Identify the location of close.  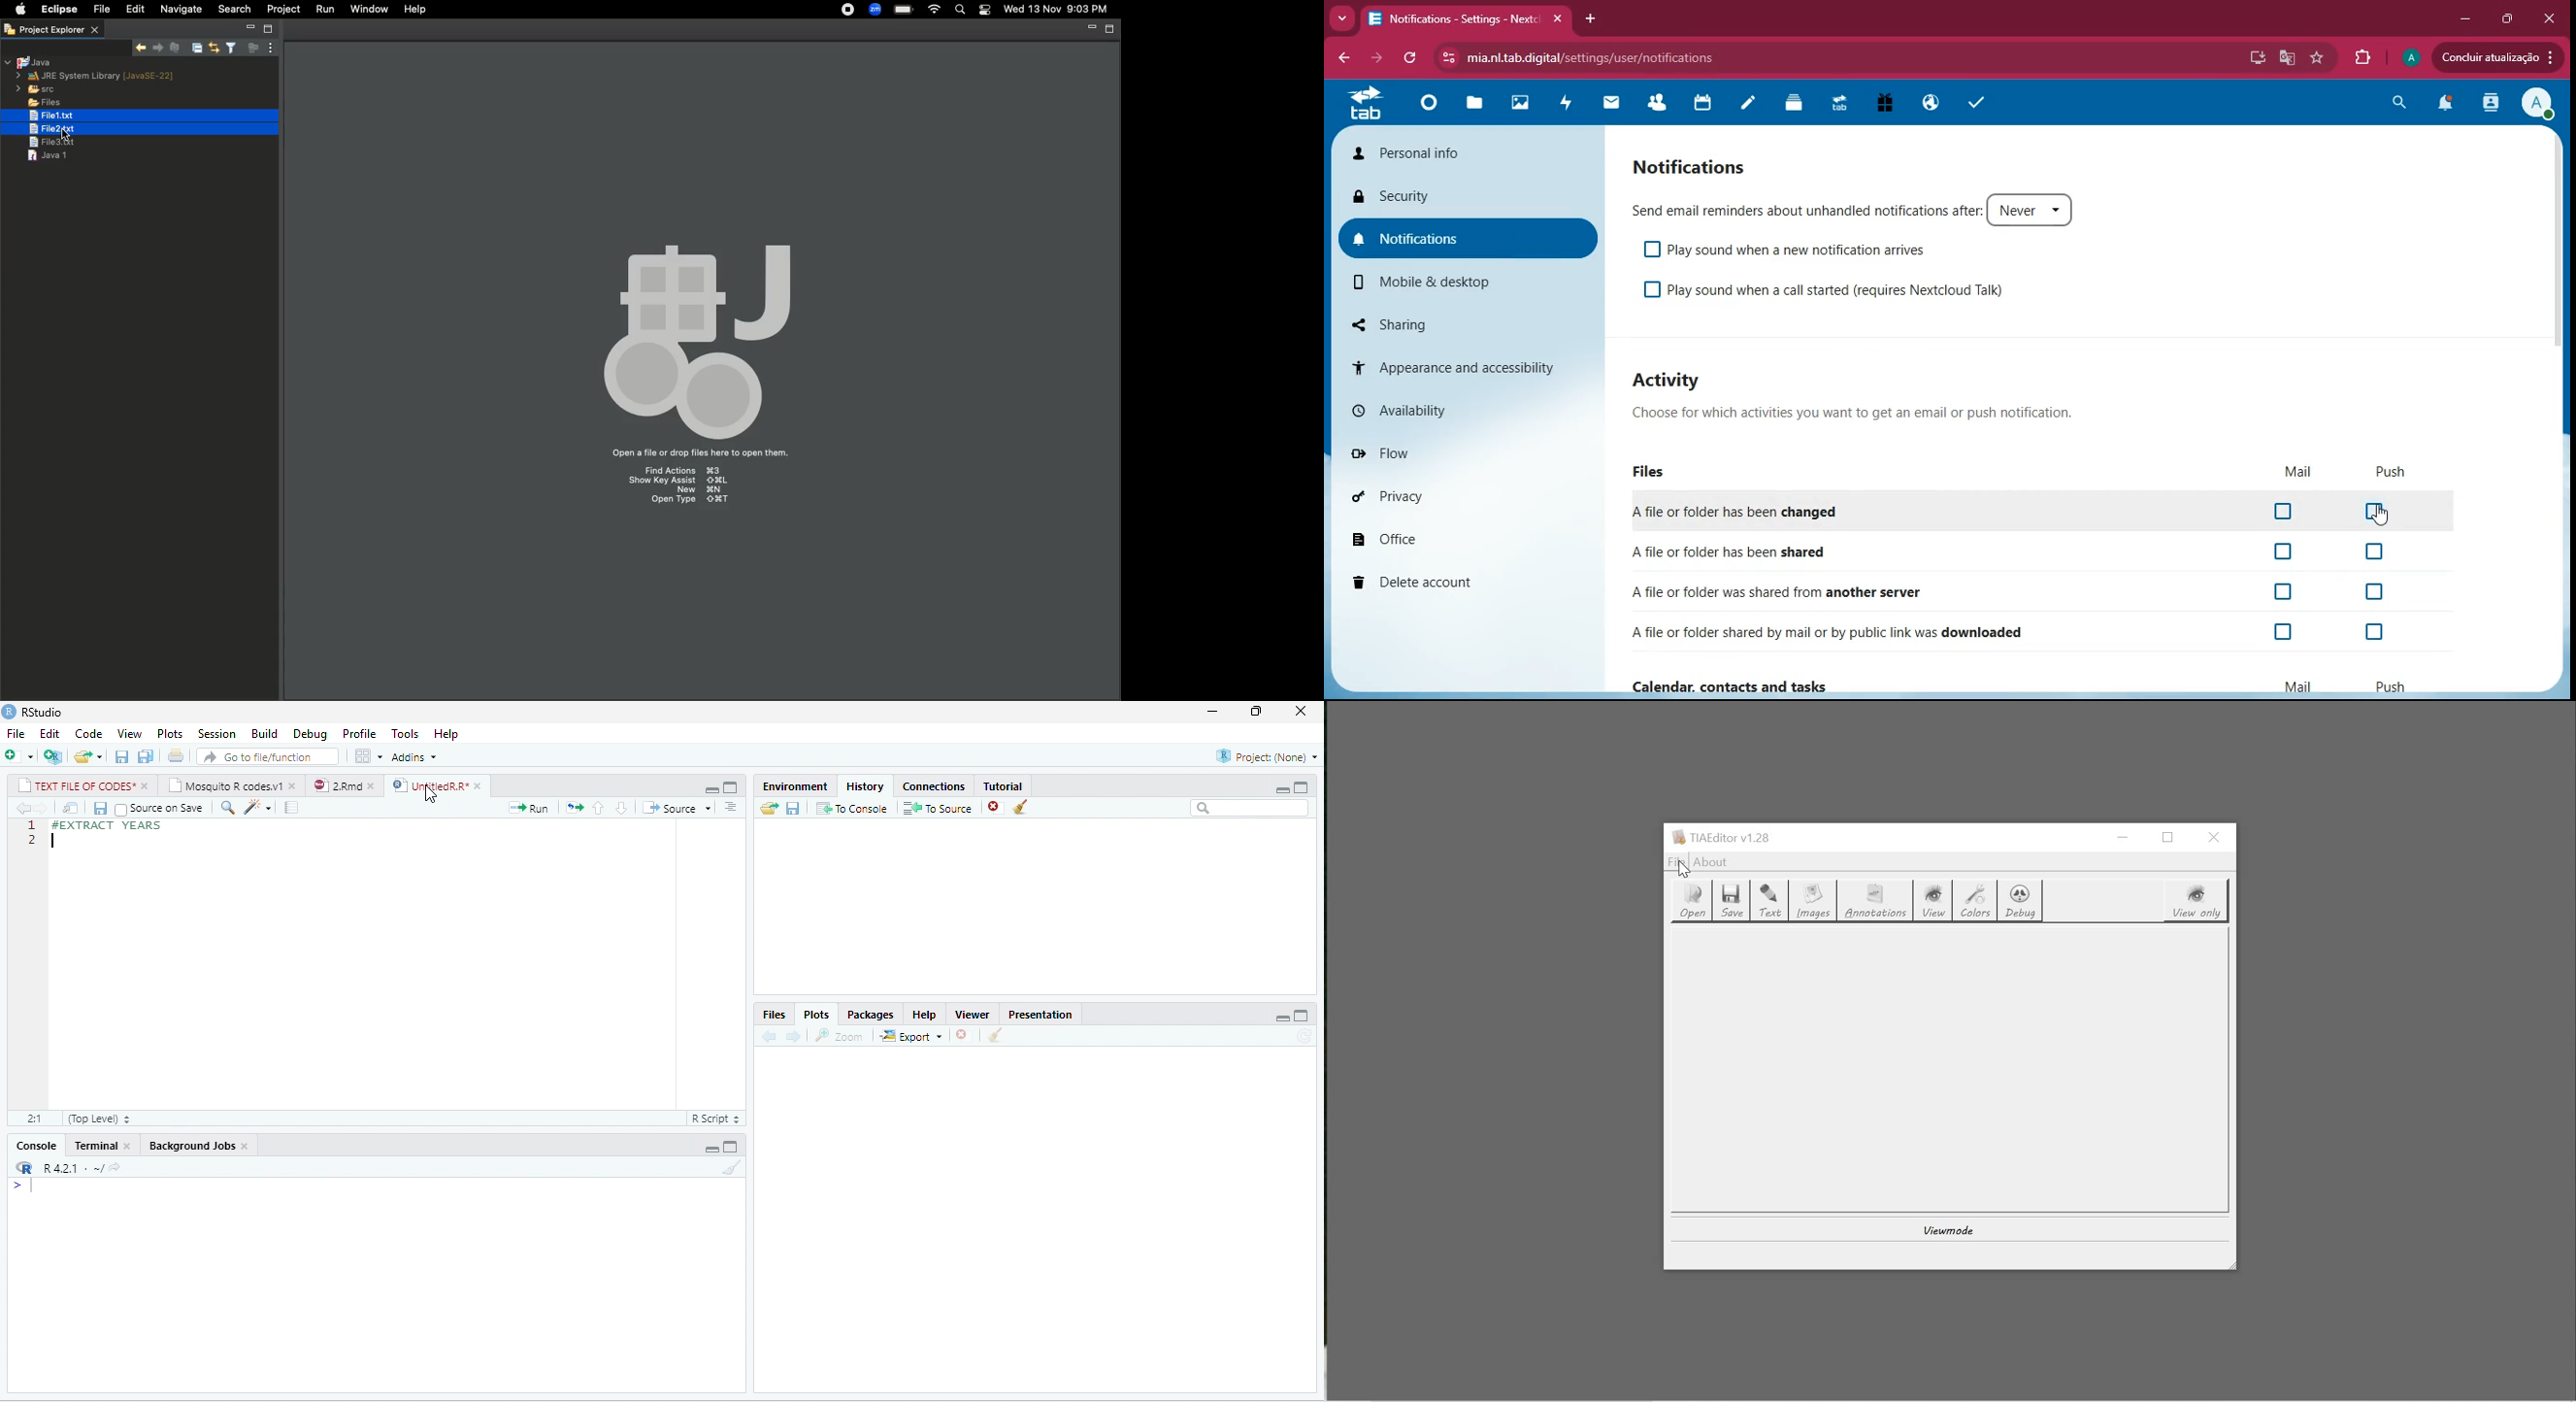
(1301, 712).